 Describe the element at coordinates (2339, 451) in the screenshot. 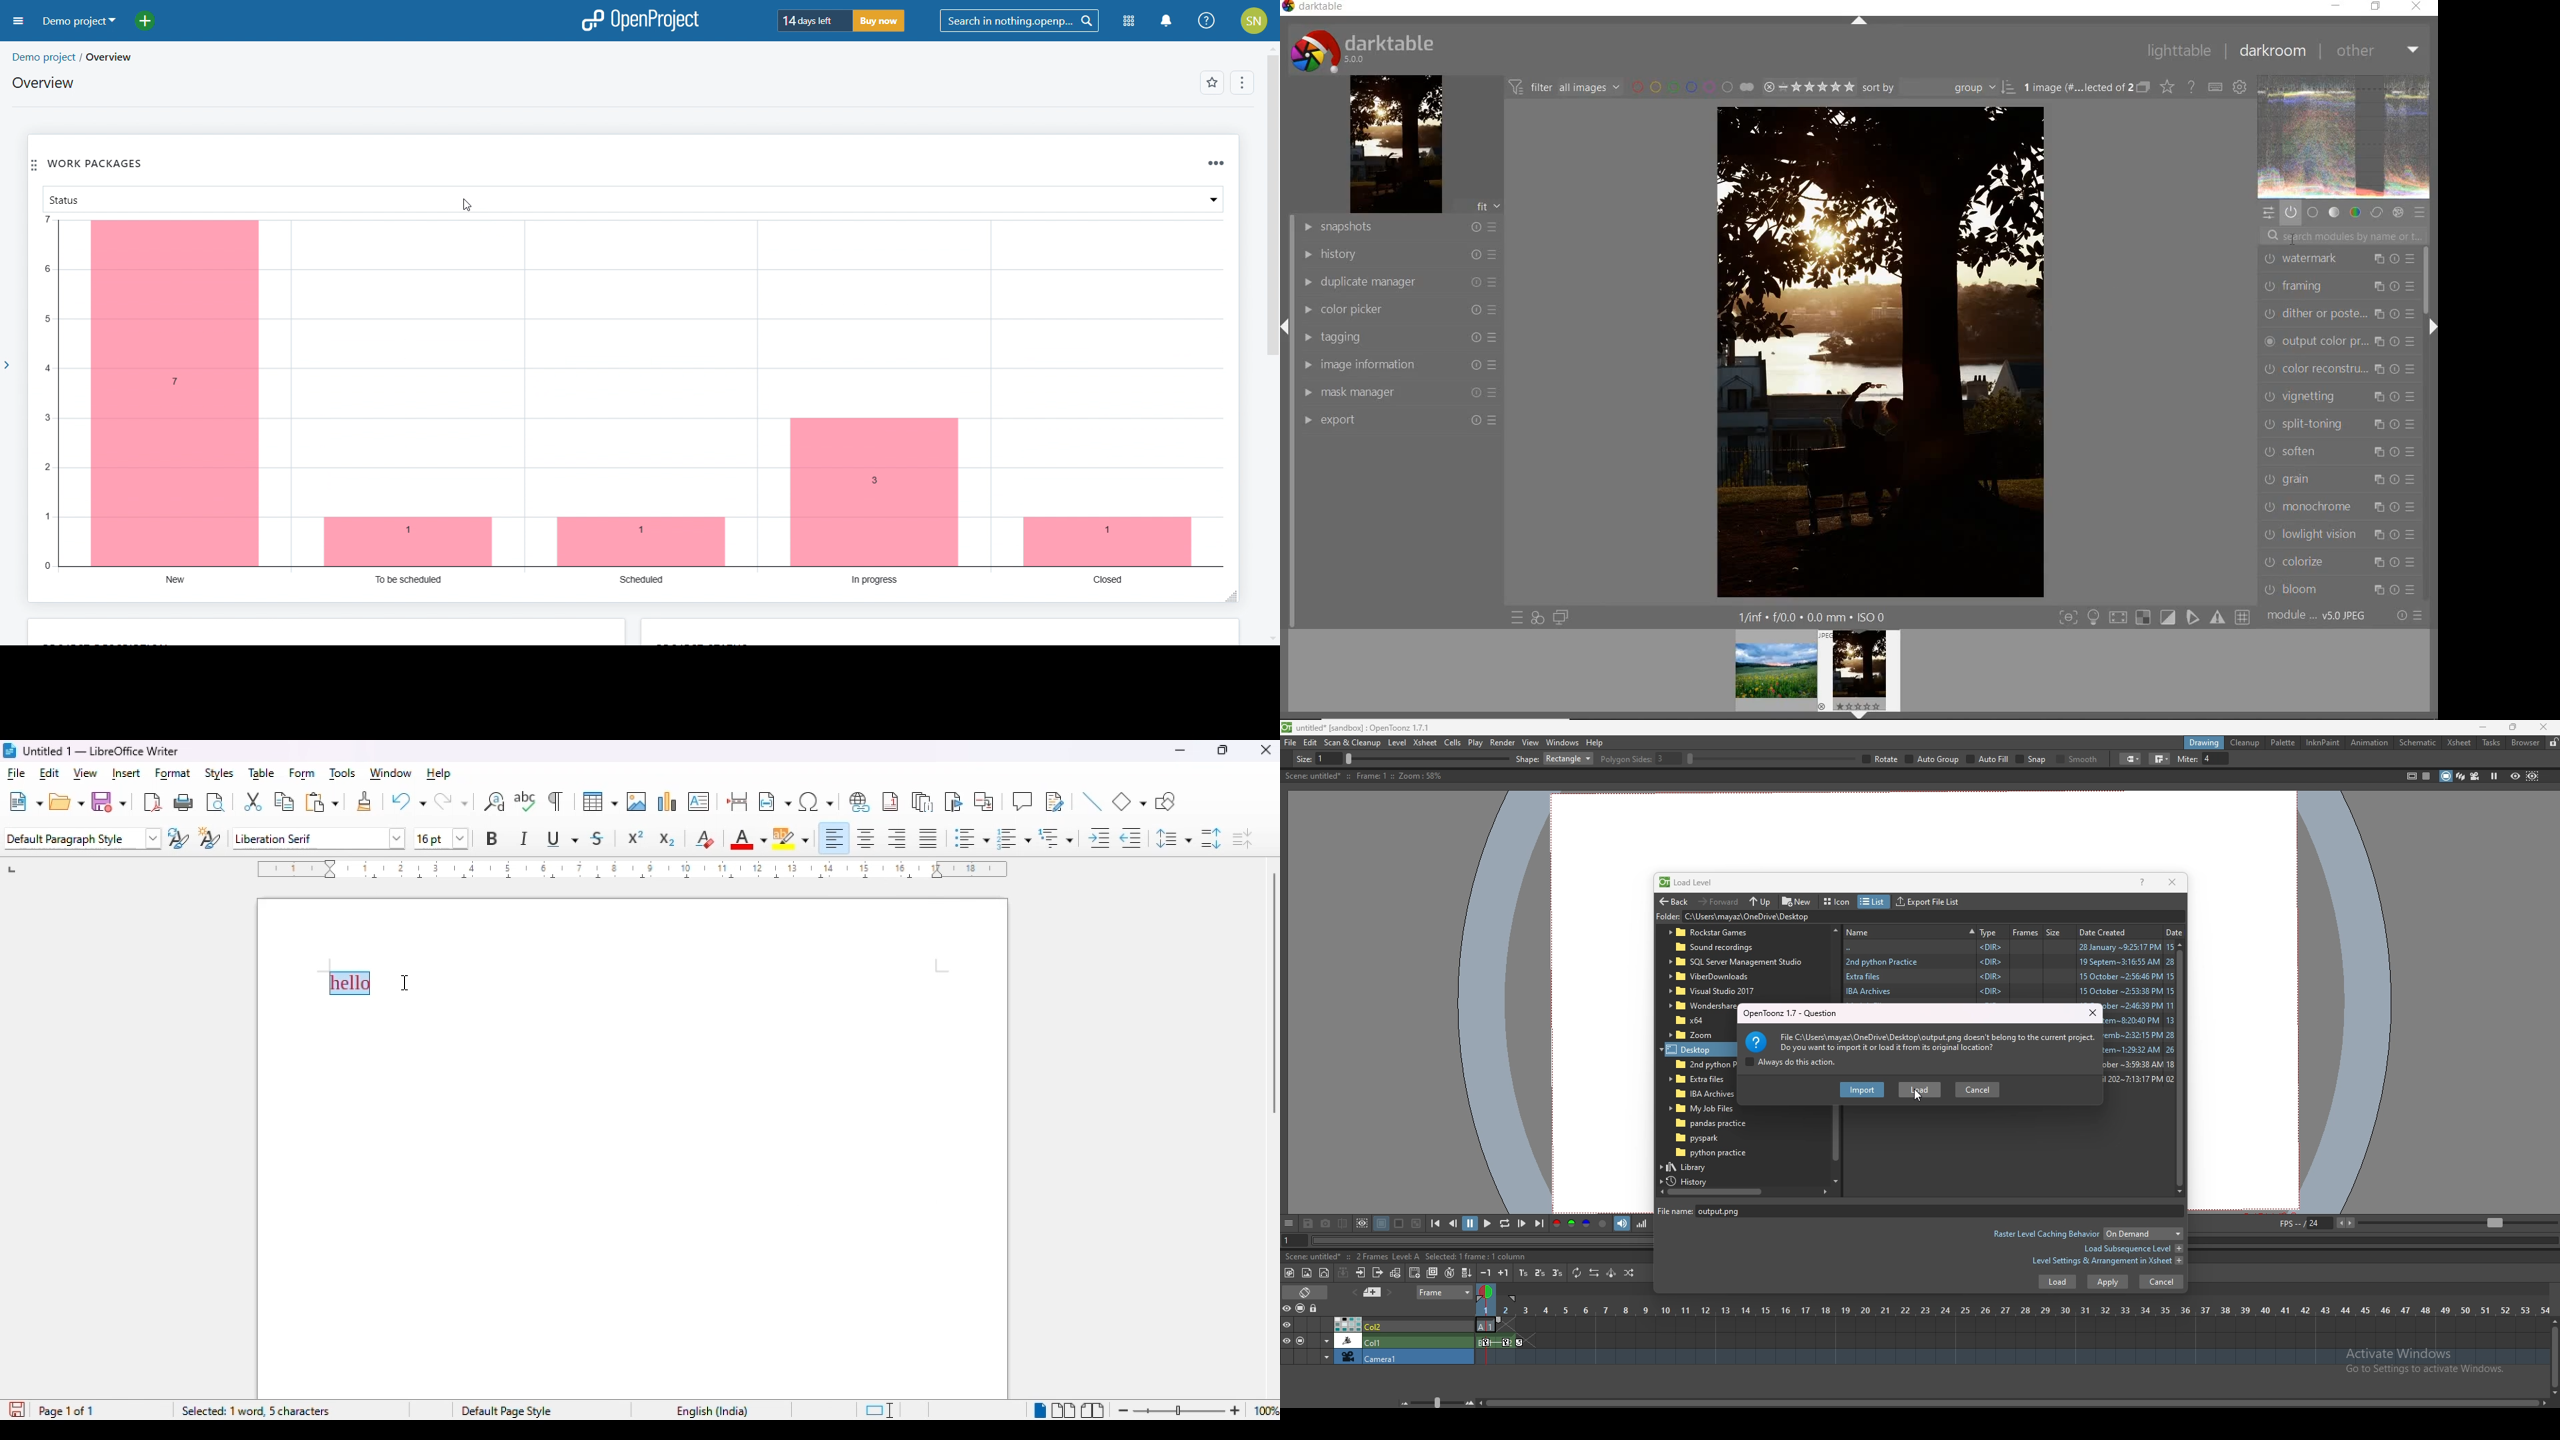

I see `soften` at that location.